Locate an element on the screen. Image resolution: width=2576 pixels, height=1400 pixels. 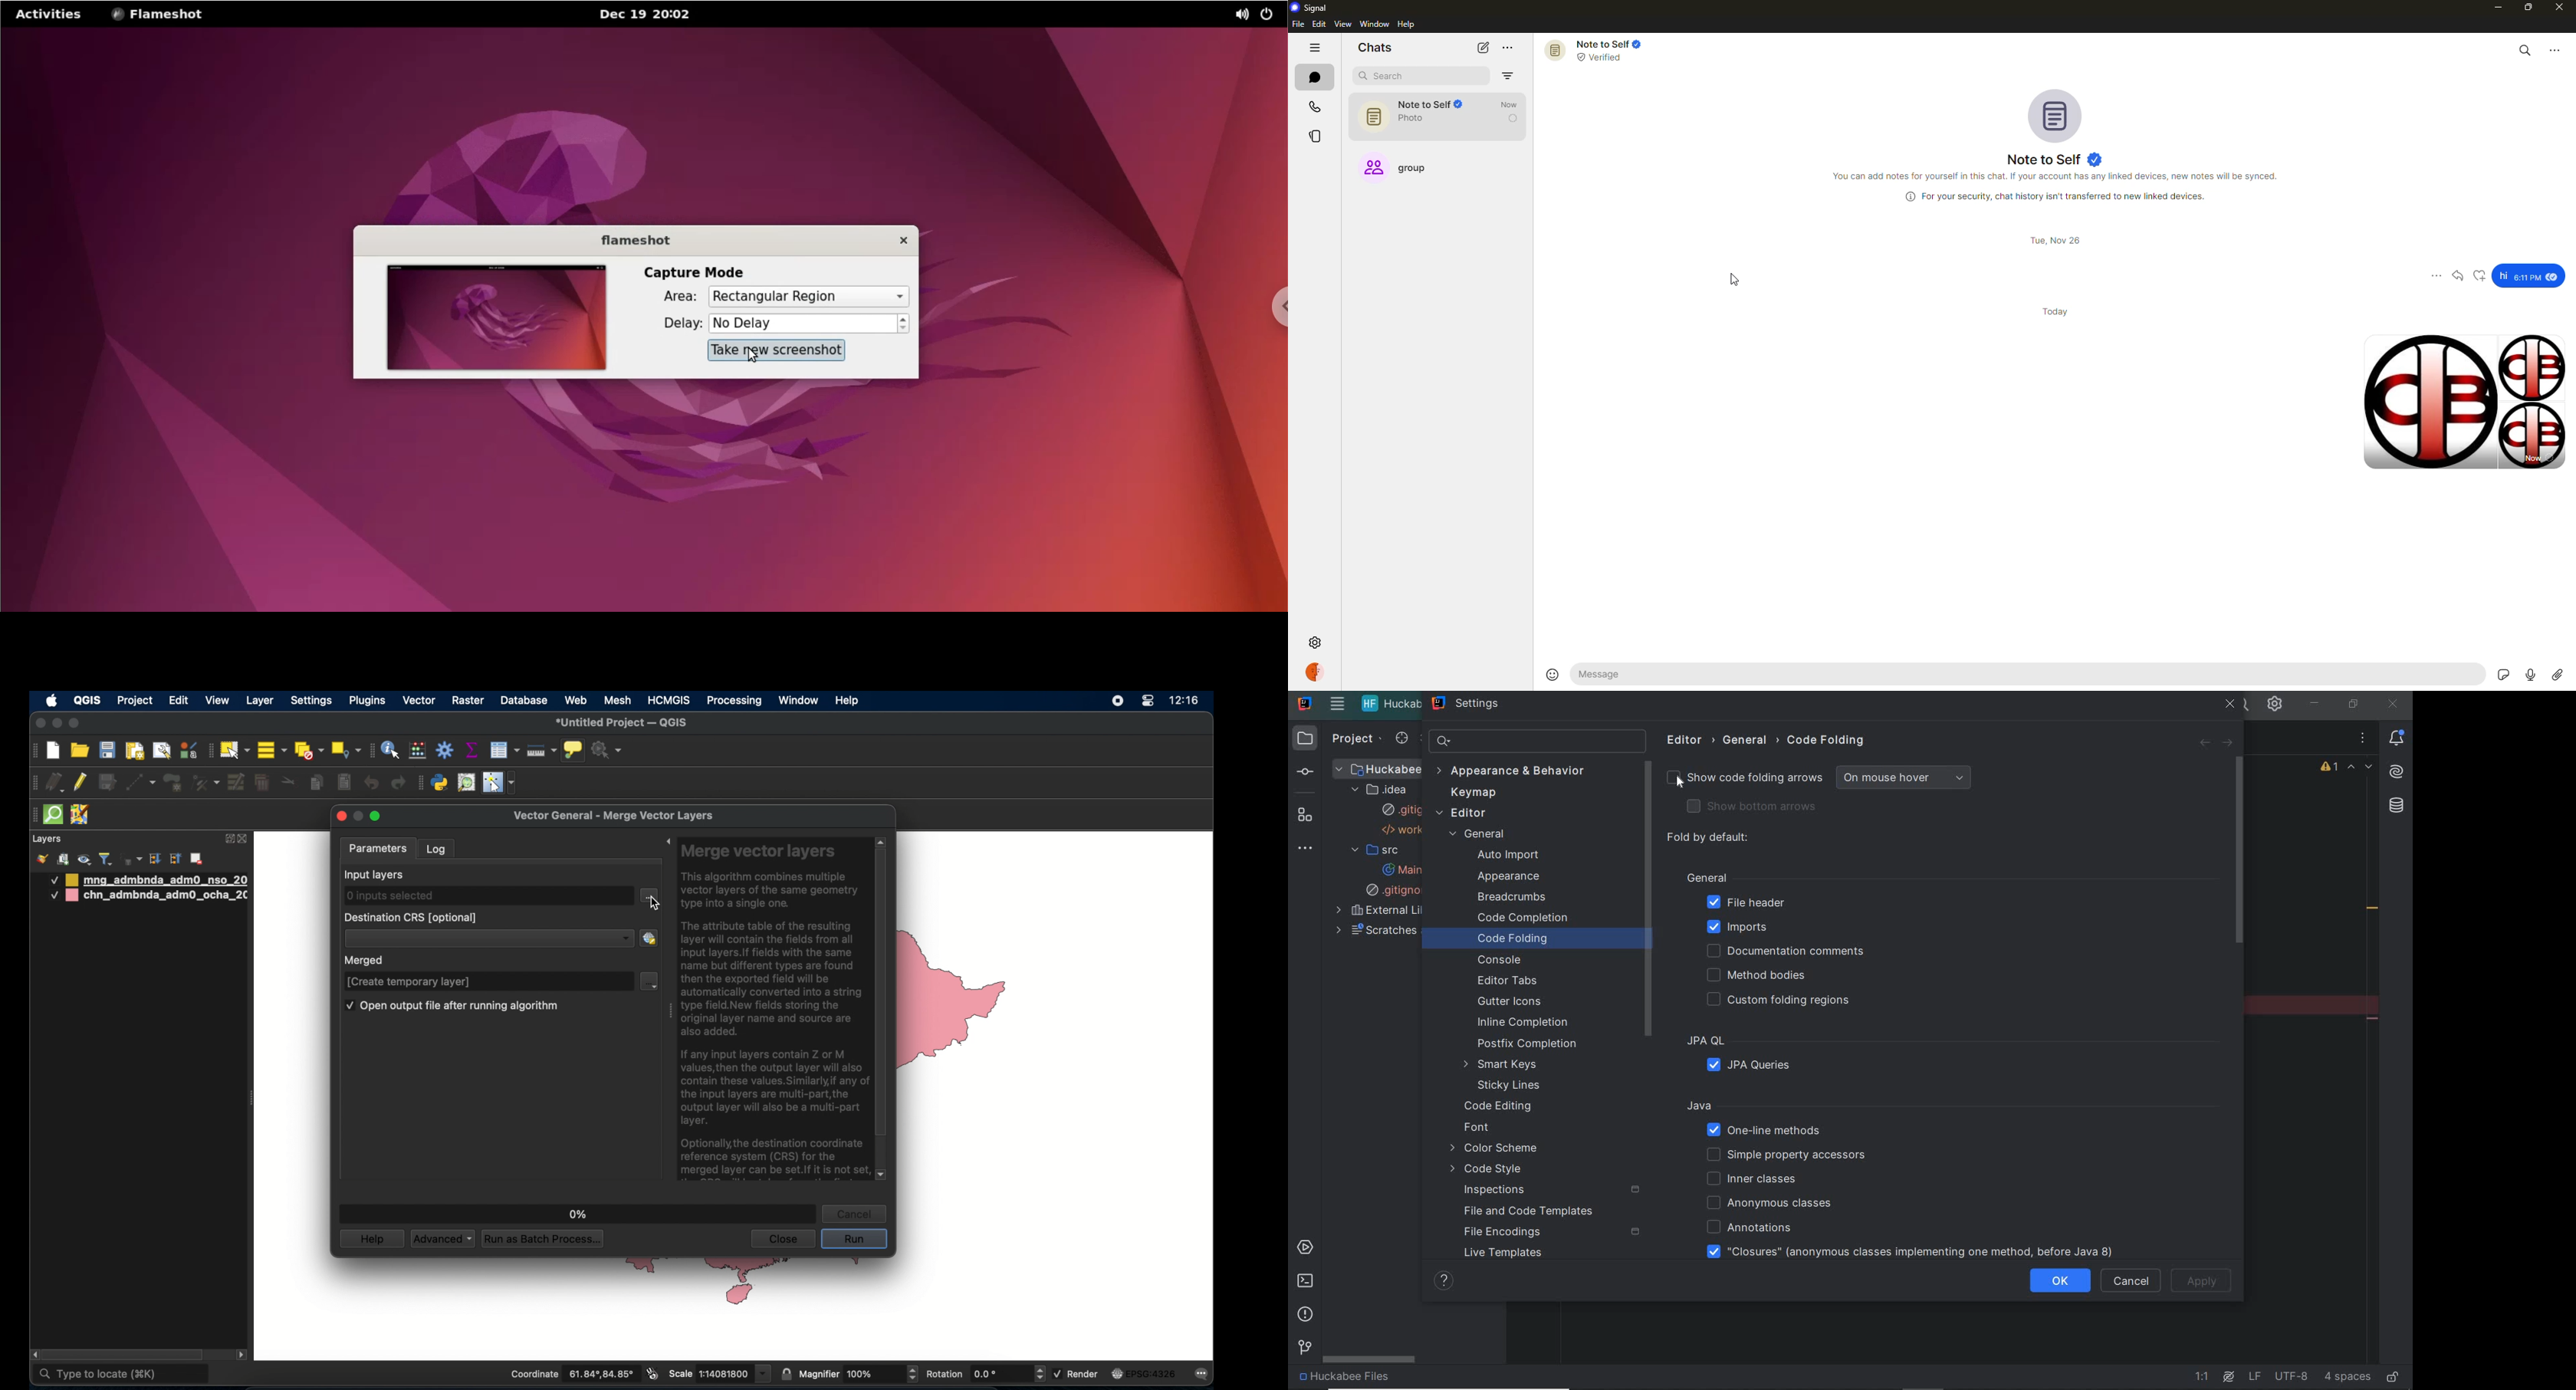
restore down is located at coordinates (2356, 705).